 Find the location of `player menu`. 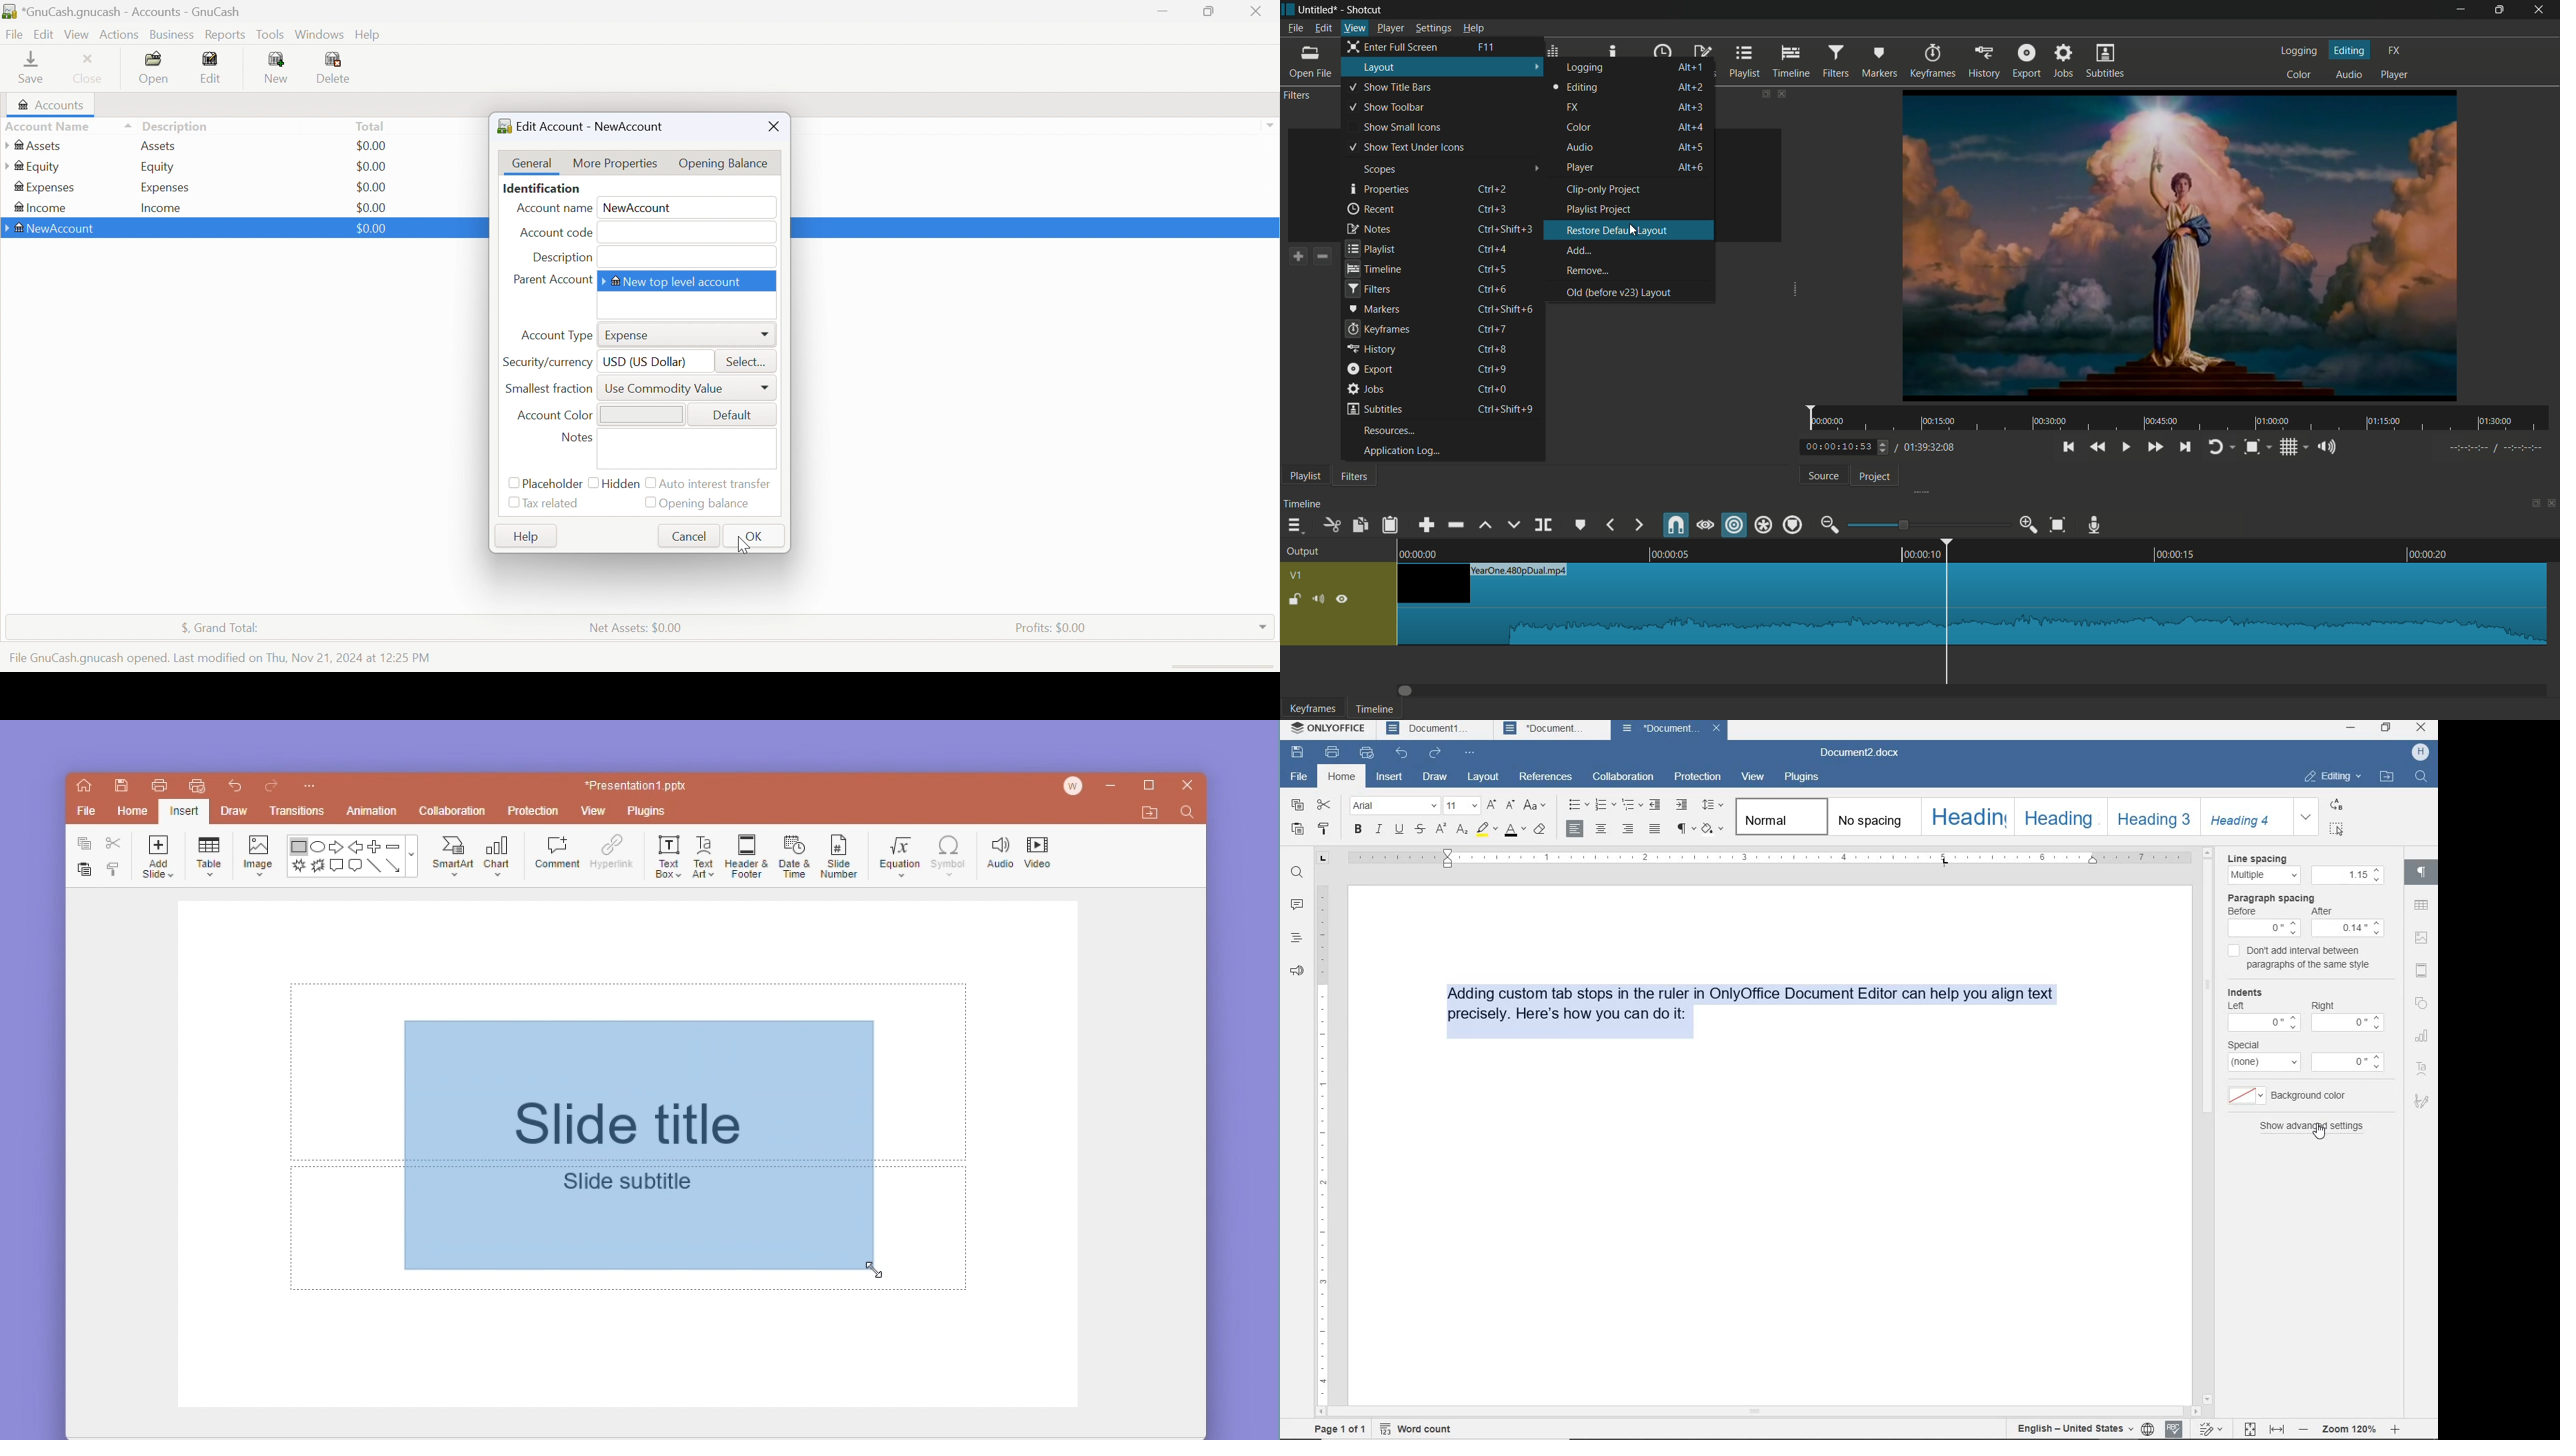

player menu is located at coordinates (1390, 29).